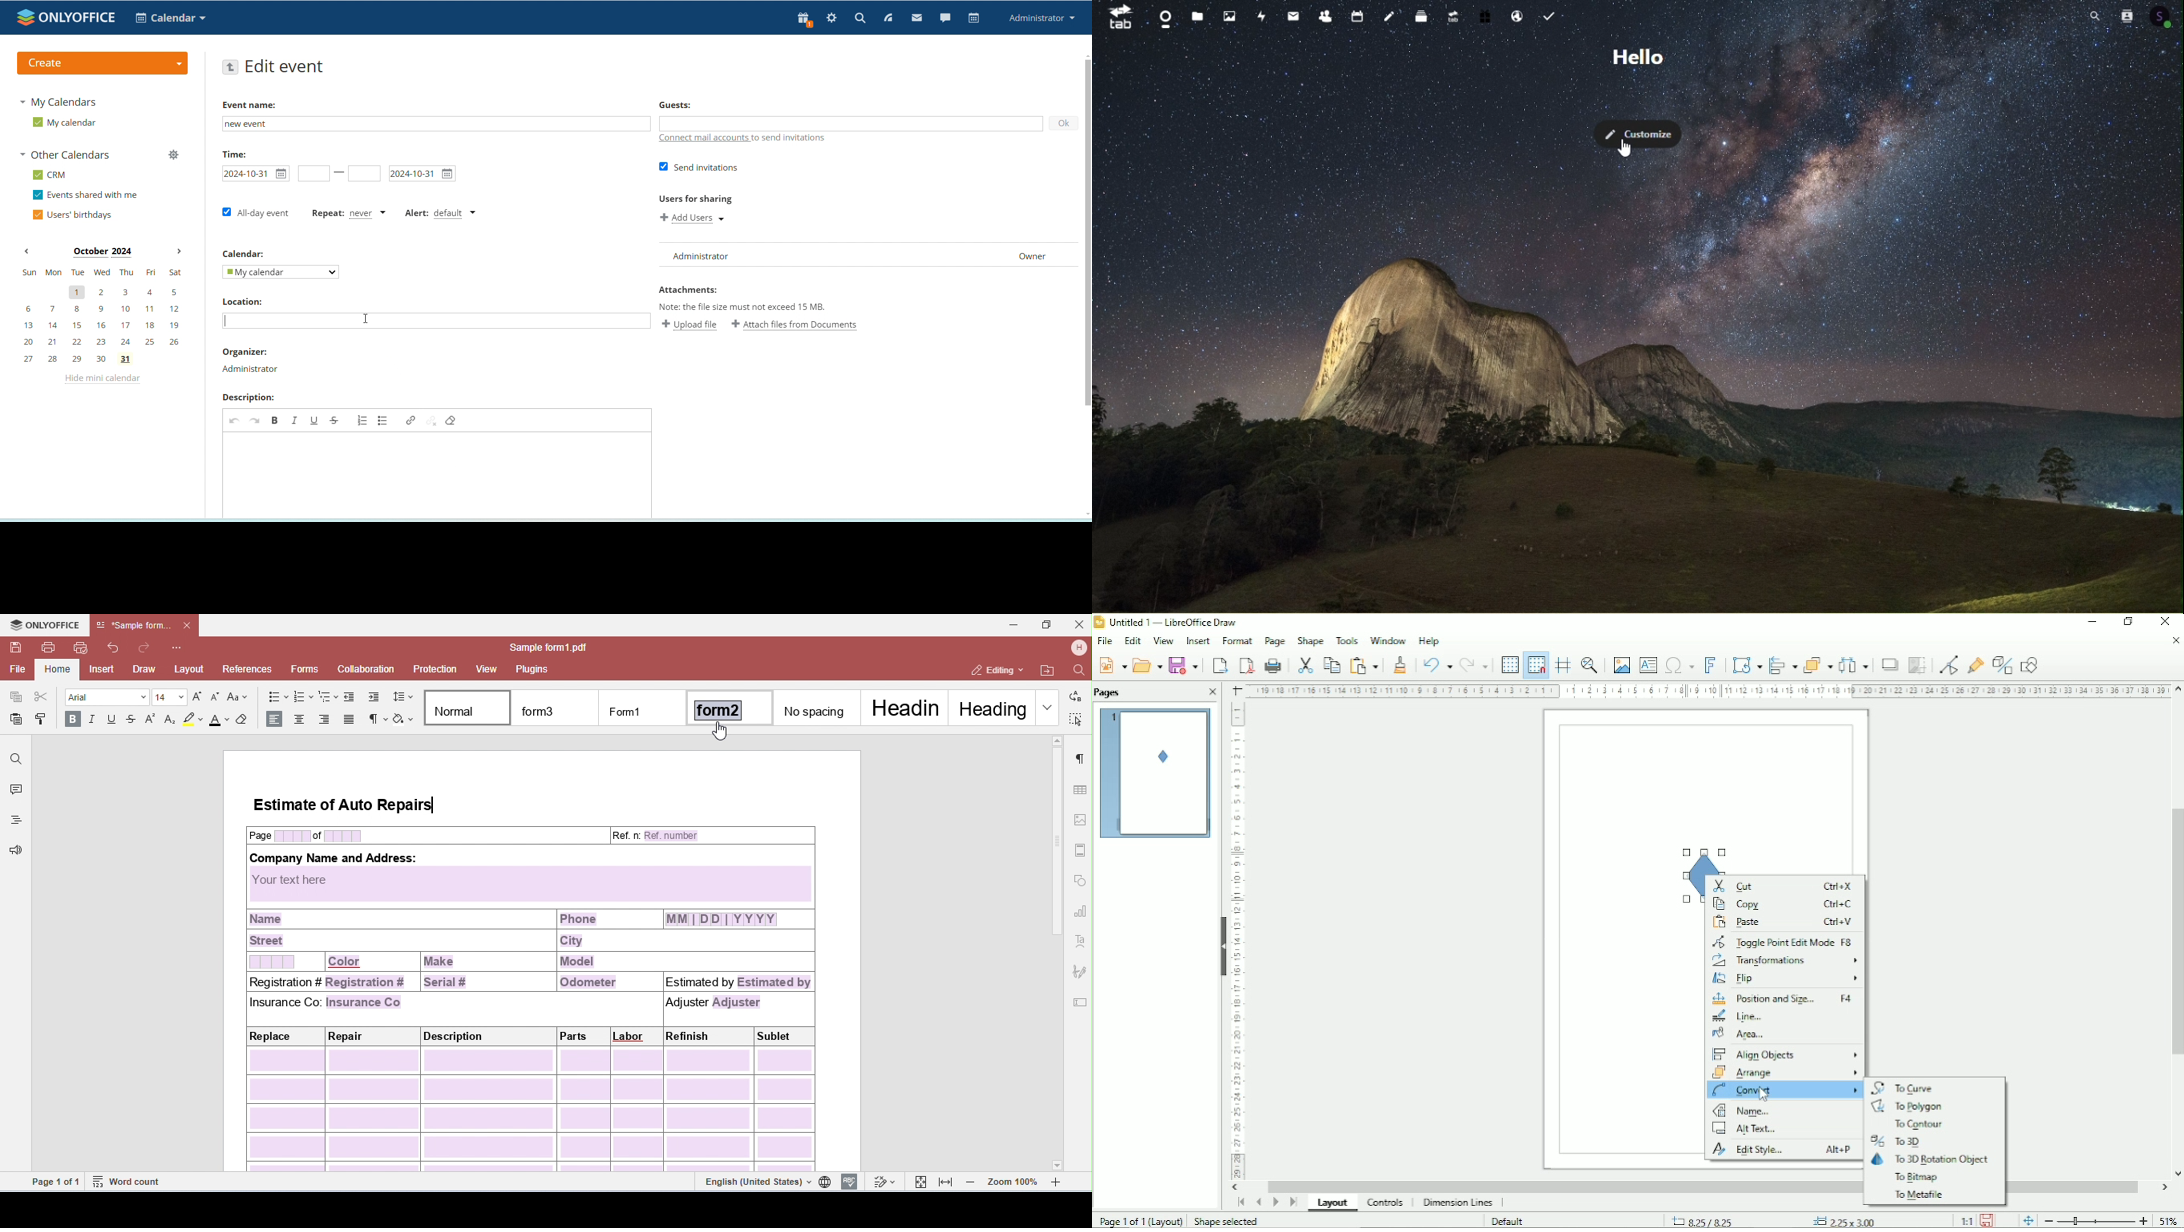 This screenshot has height=1232, width=2184. Describe the element at coordinates (1476, 663) in the screenshot. I see `Redo` at that location.